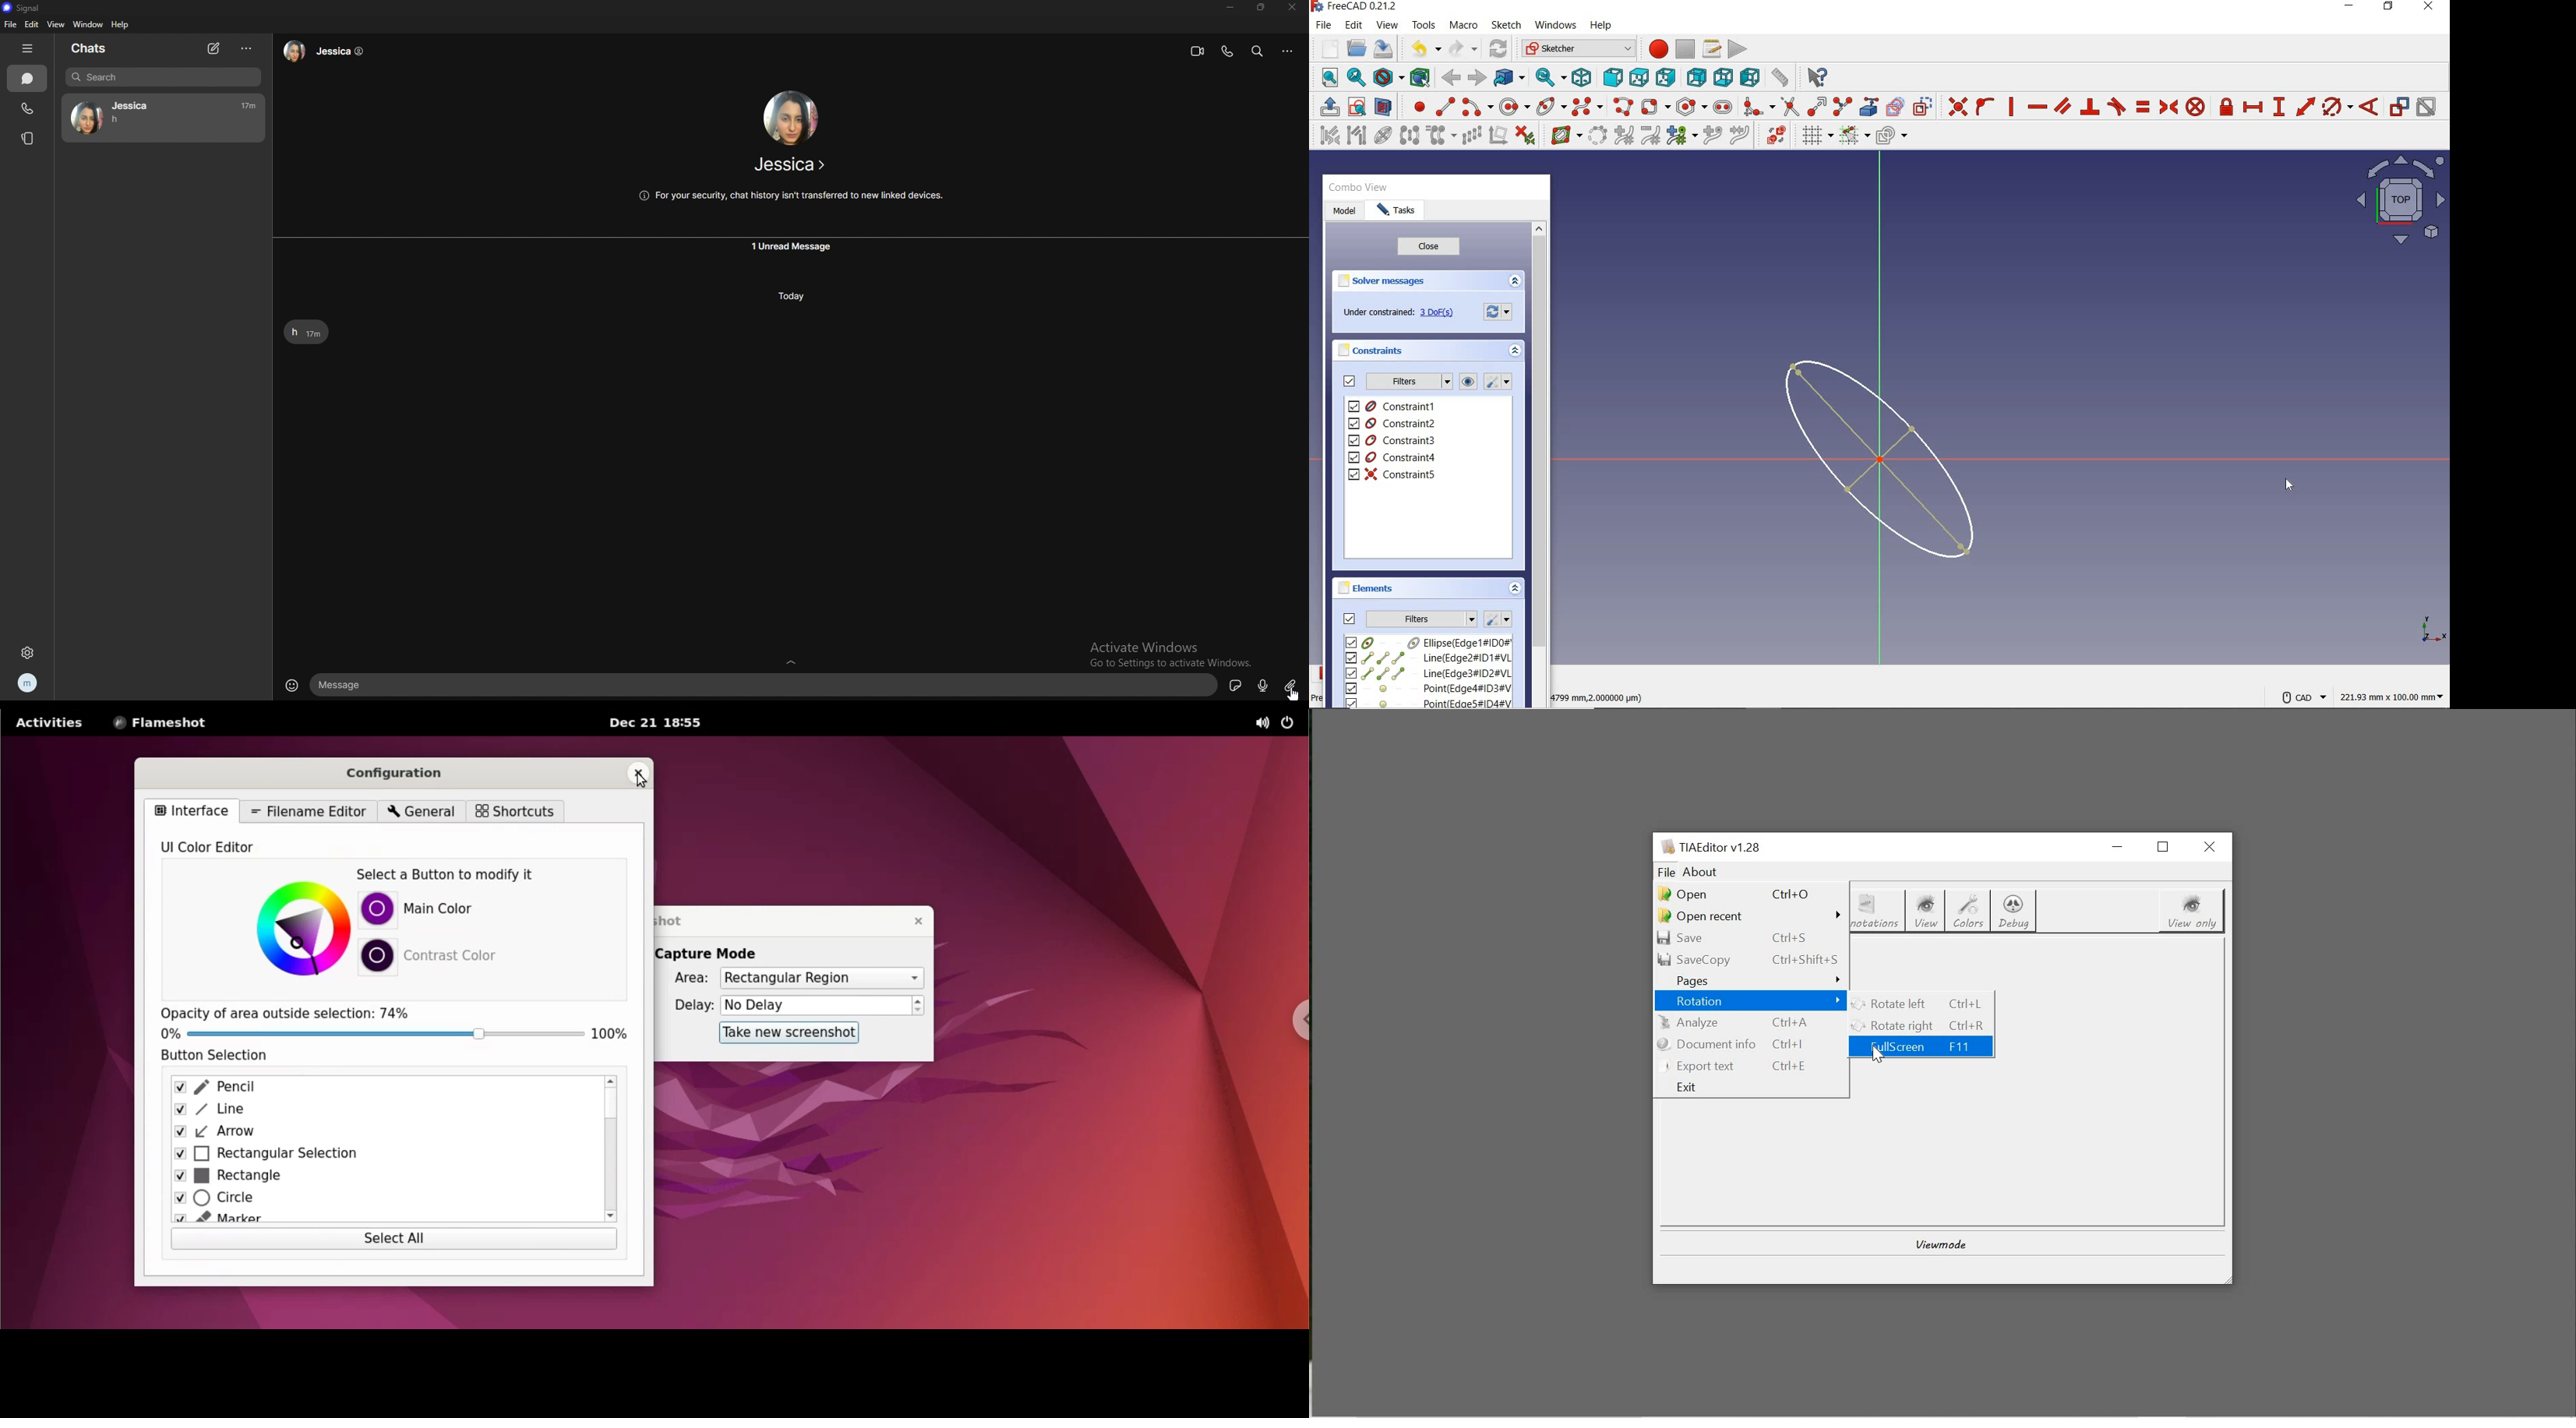  I want to click on constraint4, so click(1393, 458).